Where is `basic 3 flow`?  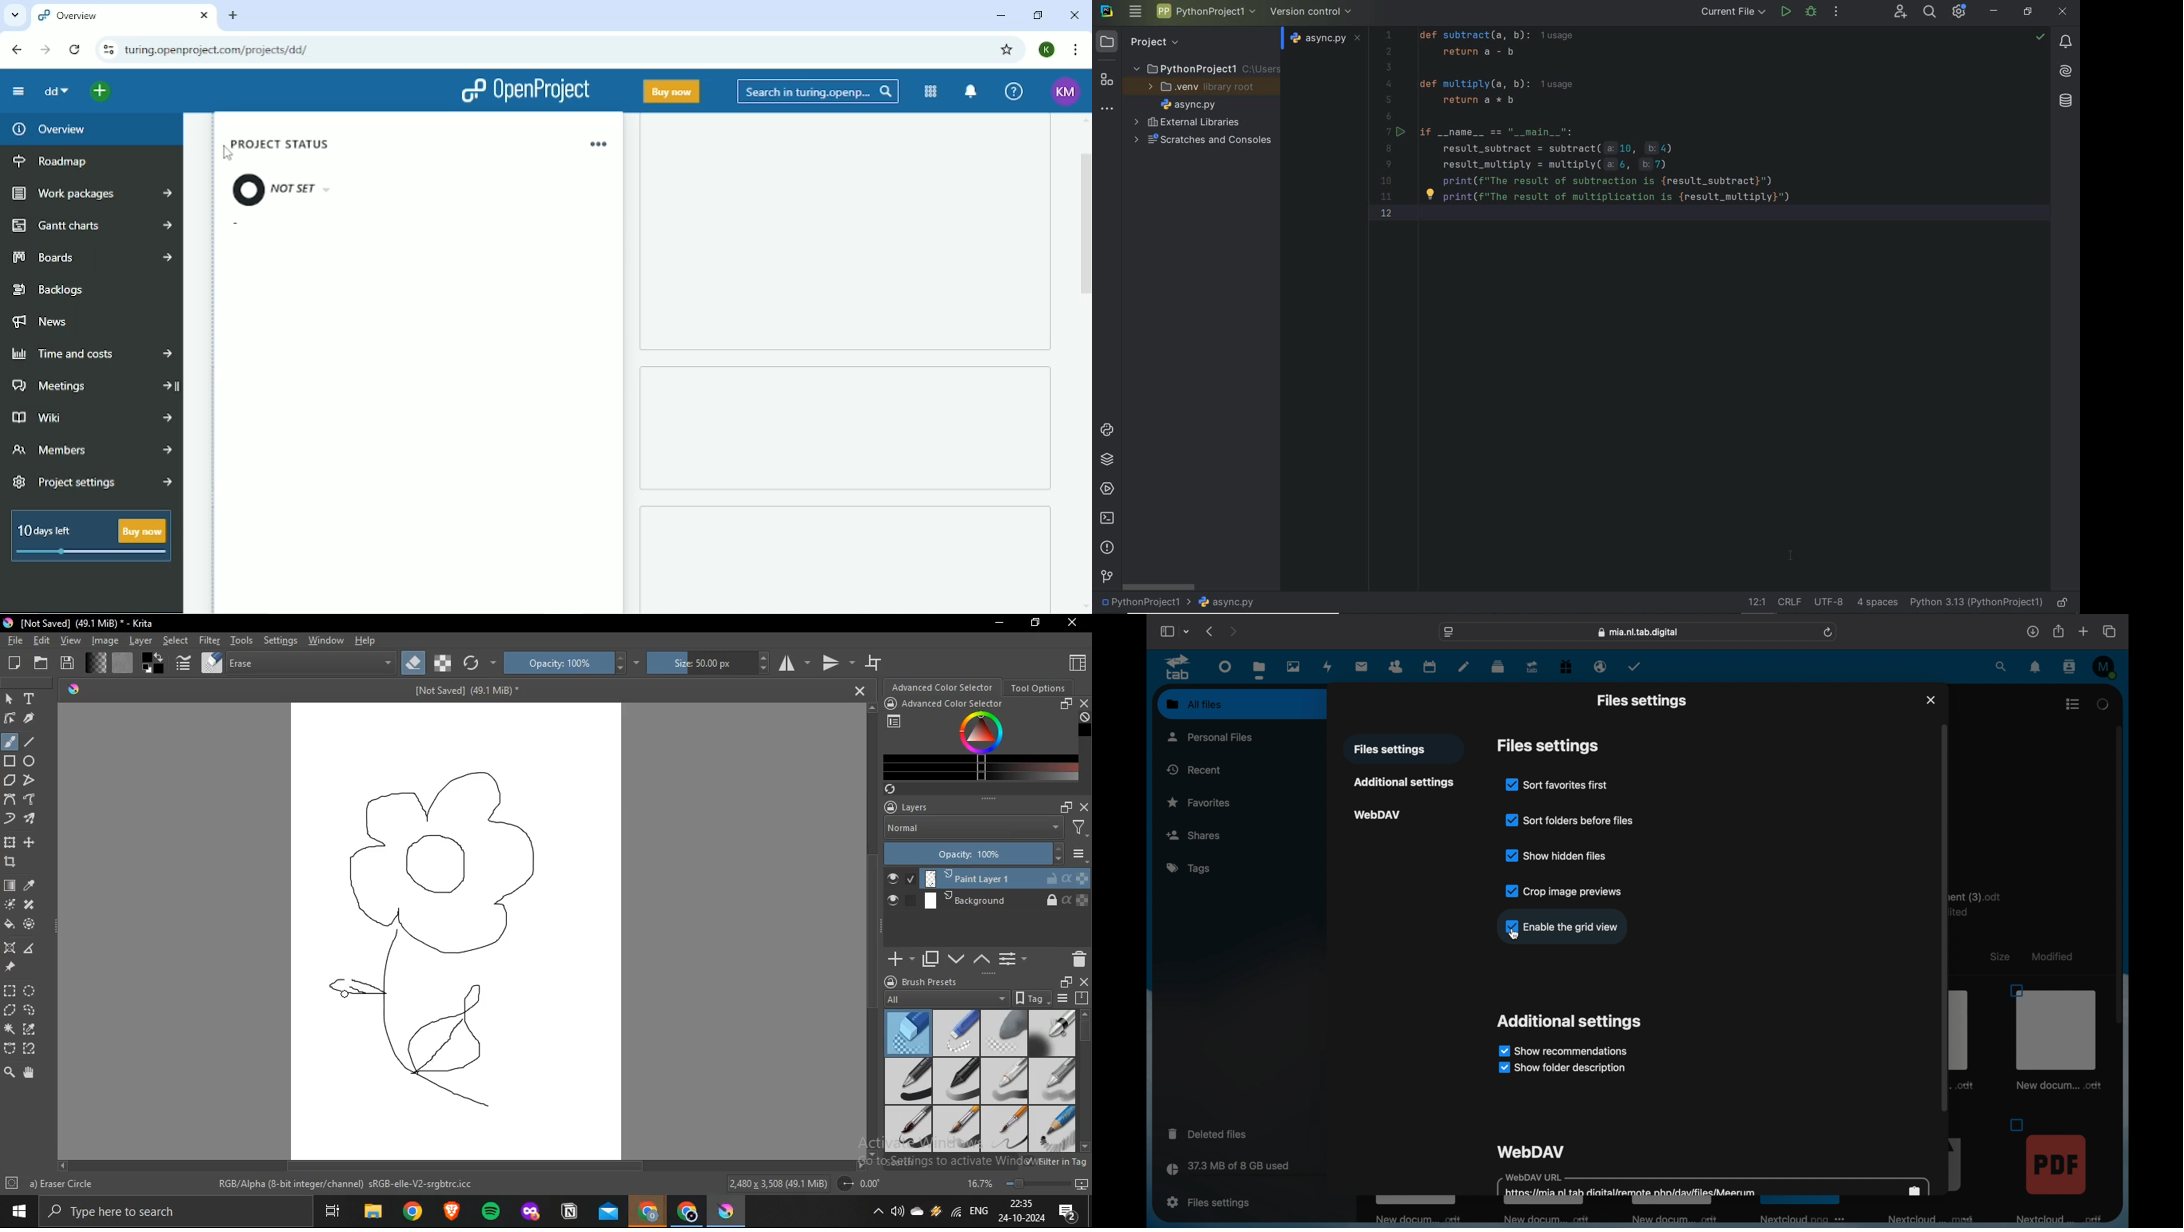 basic 3 flow is located at coordinates (1005, 1081).